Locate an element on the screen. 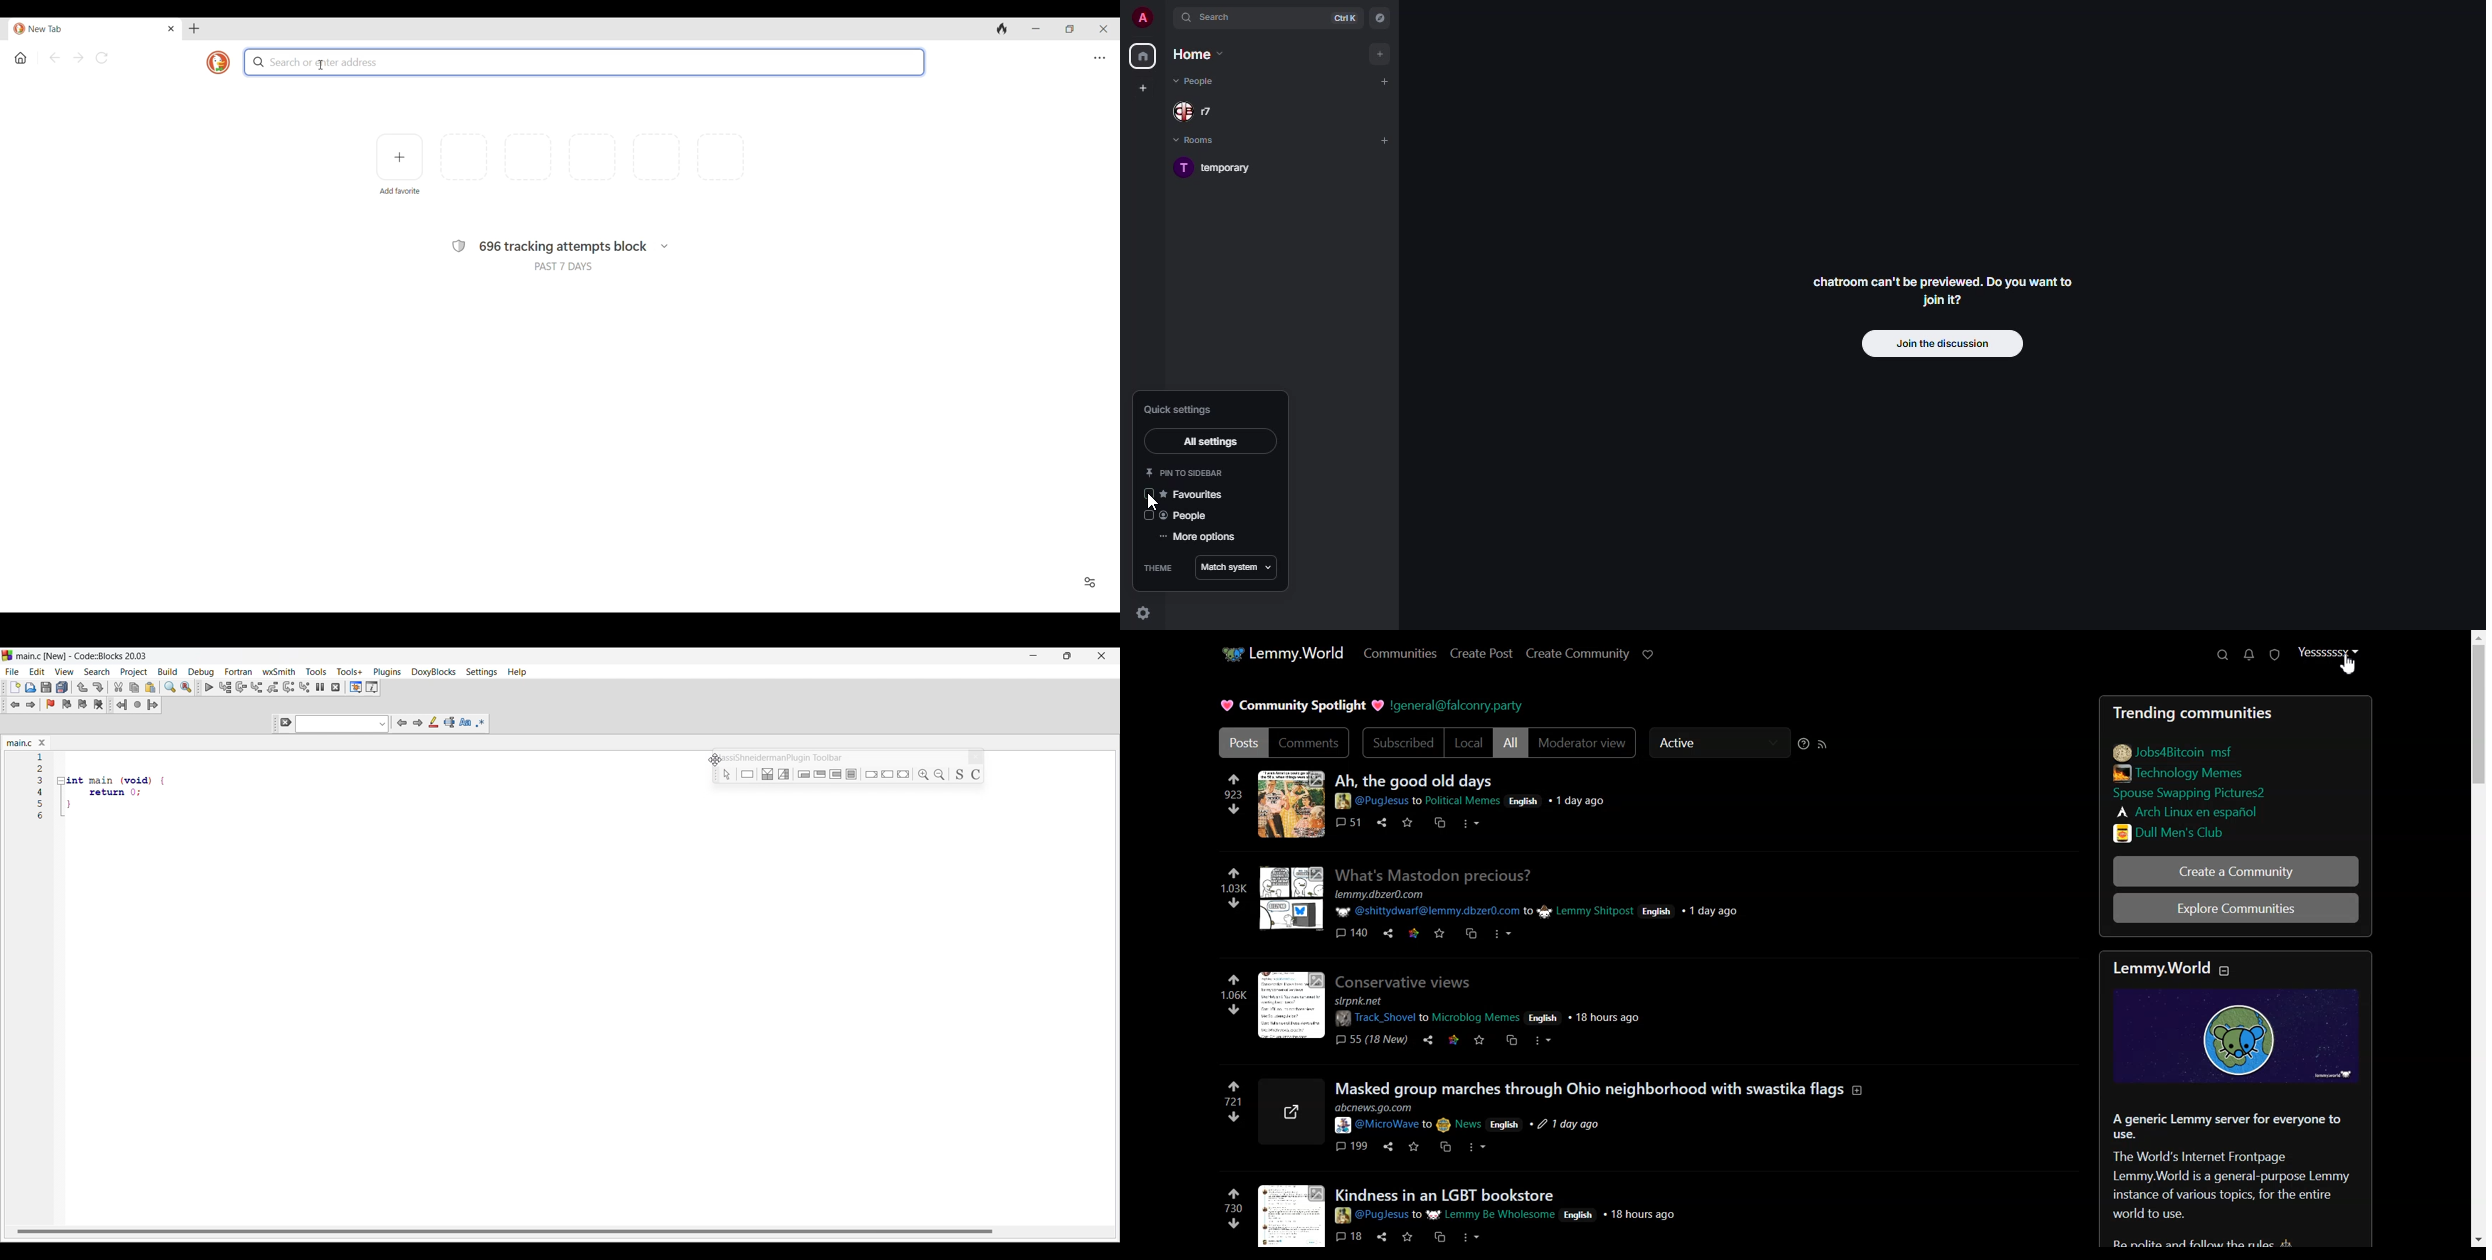 Image resolution: width=2492 pixels, height=1260 pixels. home is located at coordinates (1142, 56).